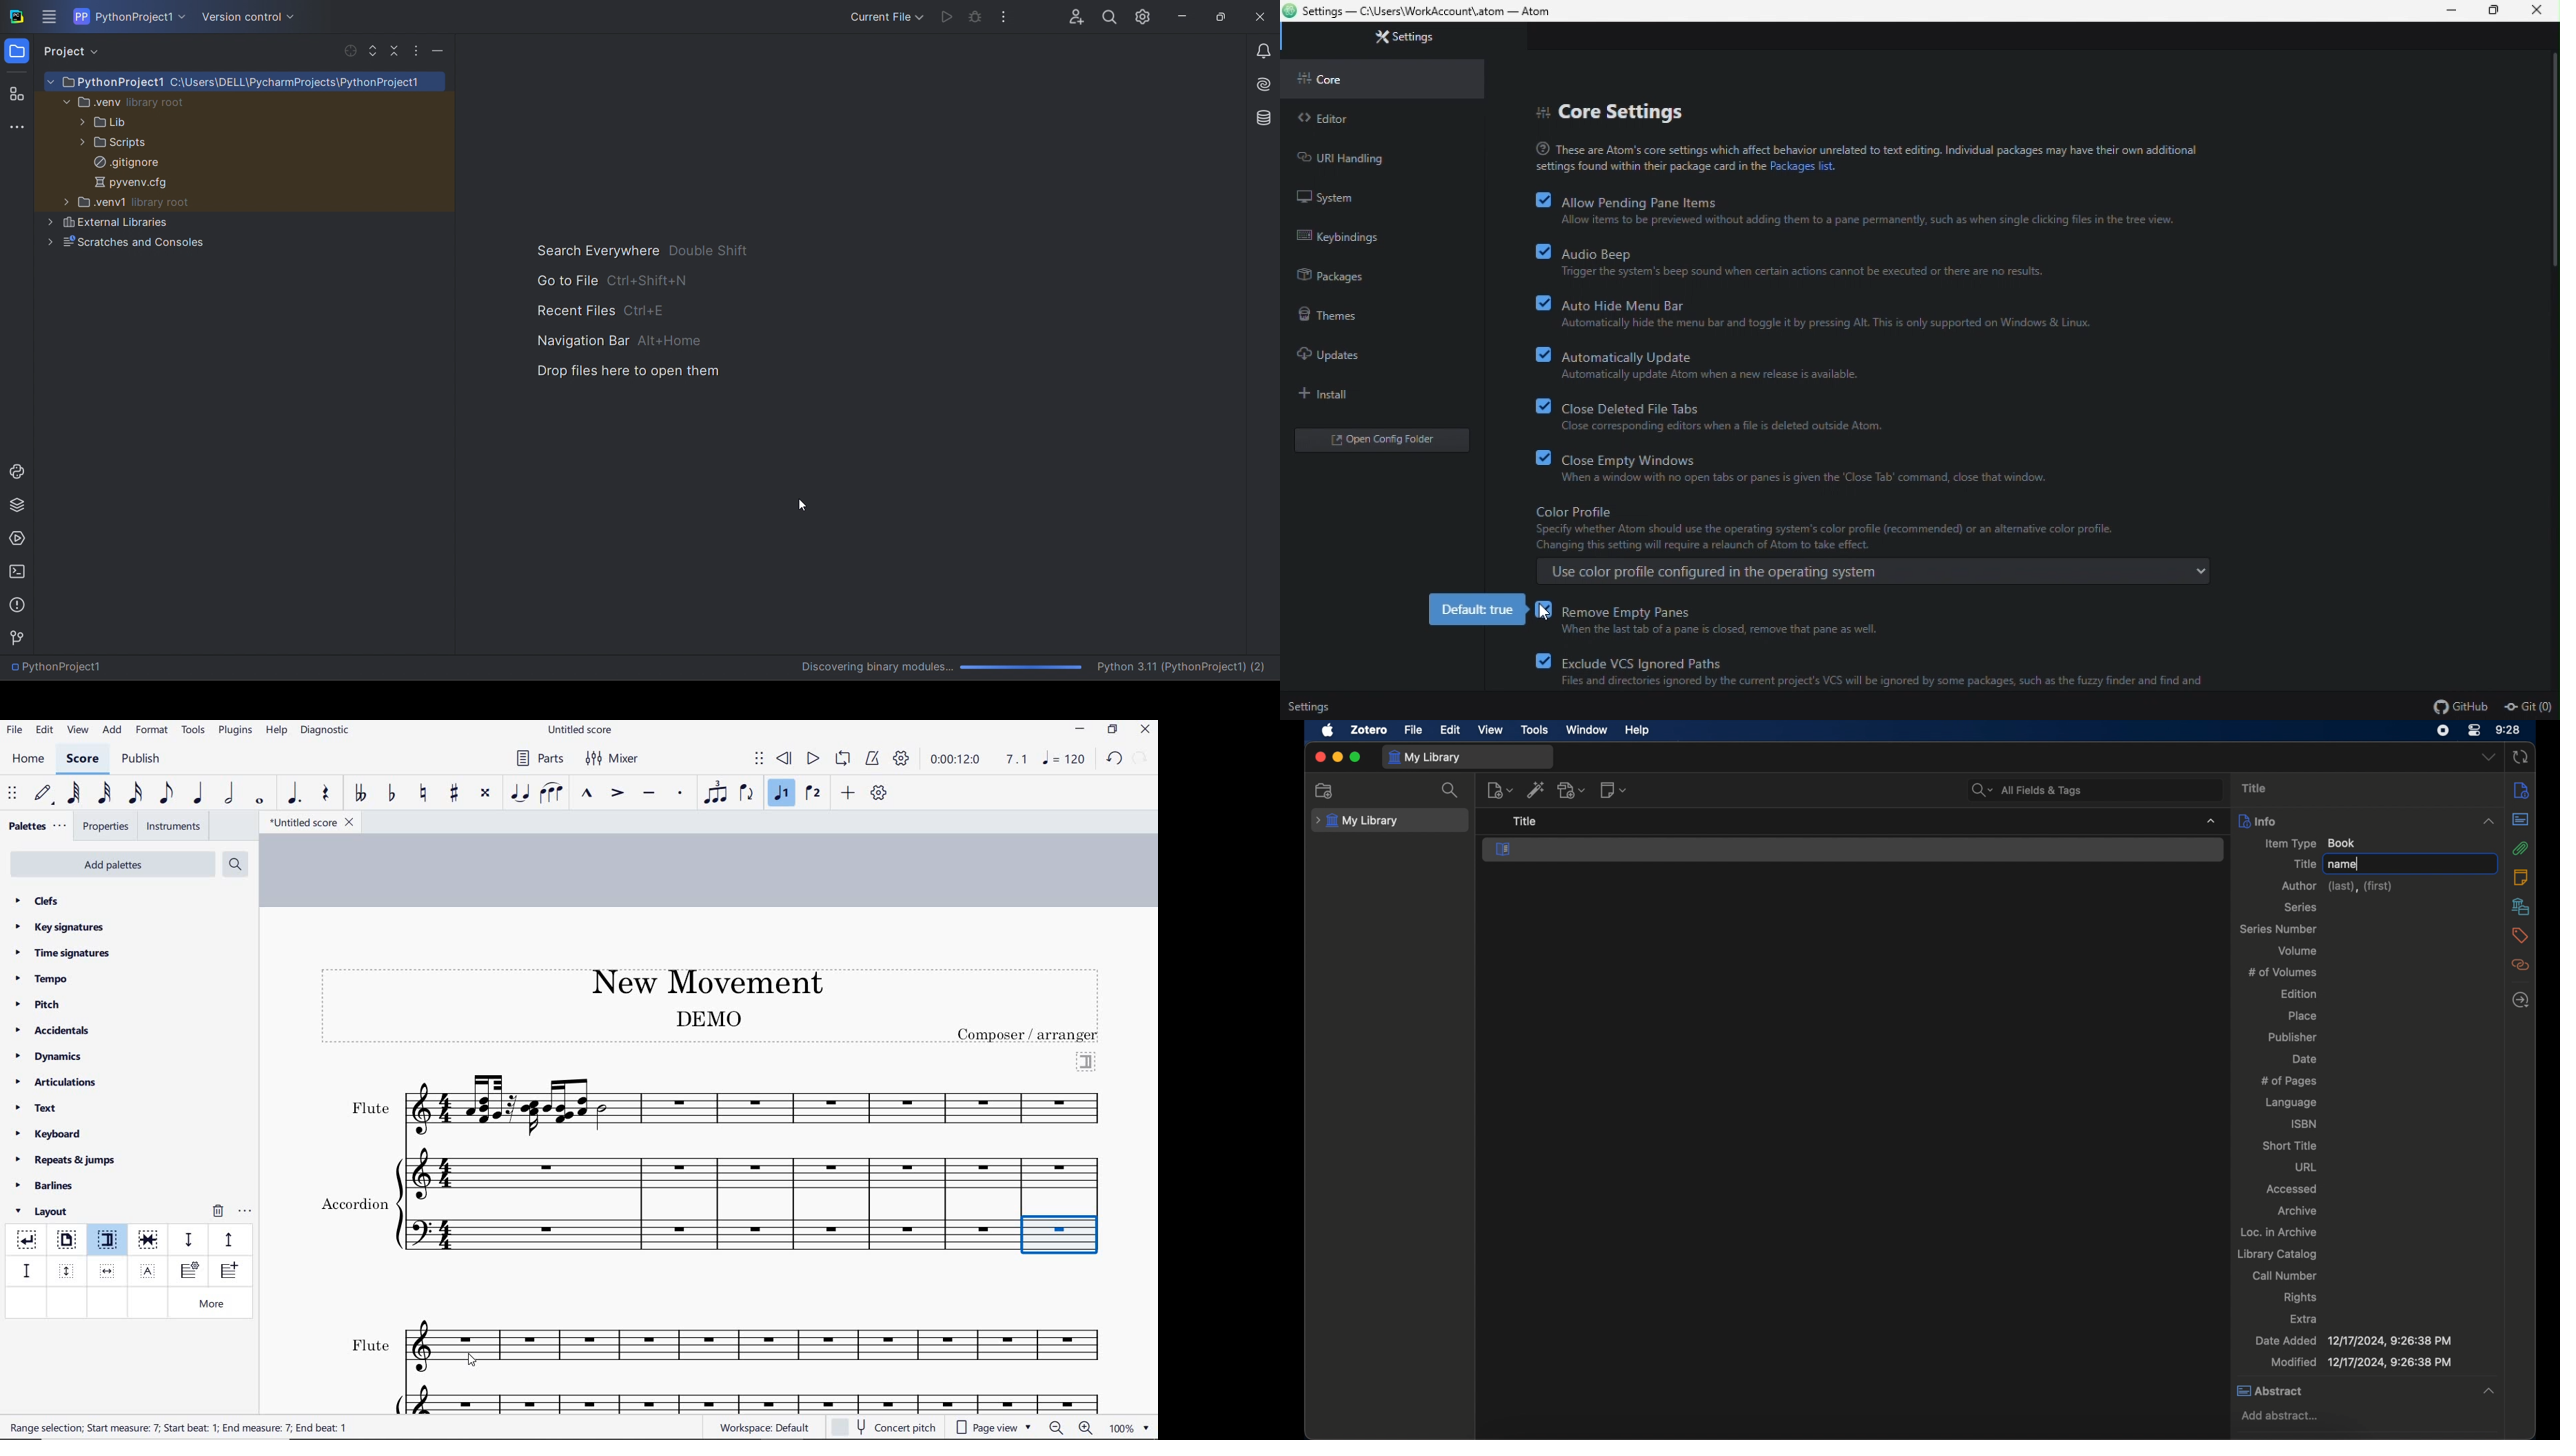  Describe the element at coordinates (2283, 1417) in the screenshot. I see `add abstract` at that location.